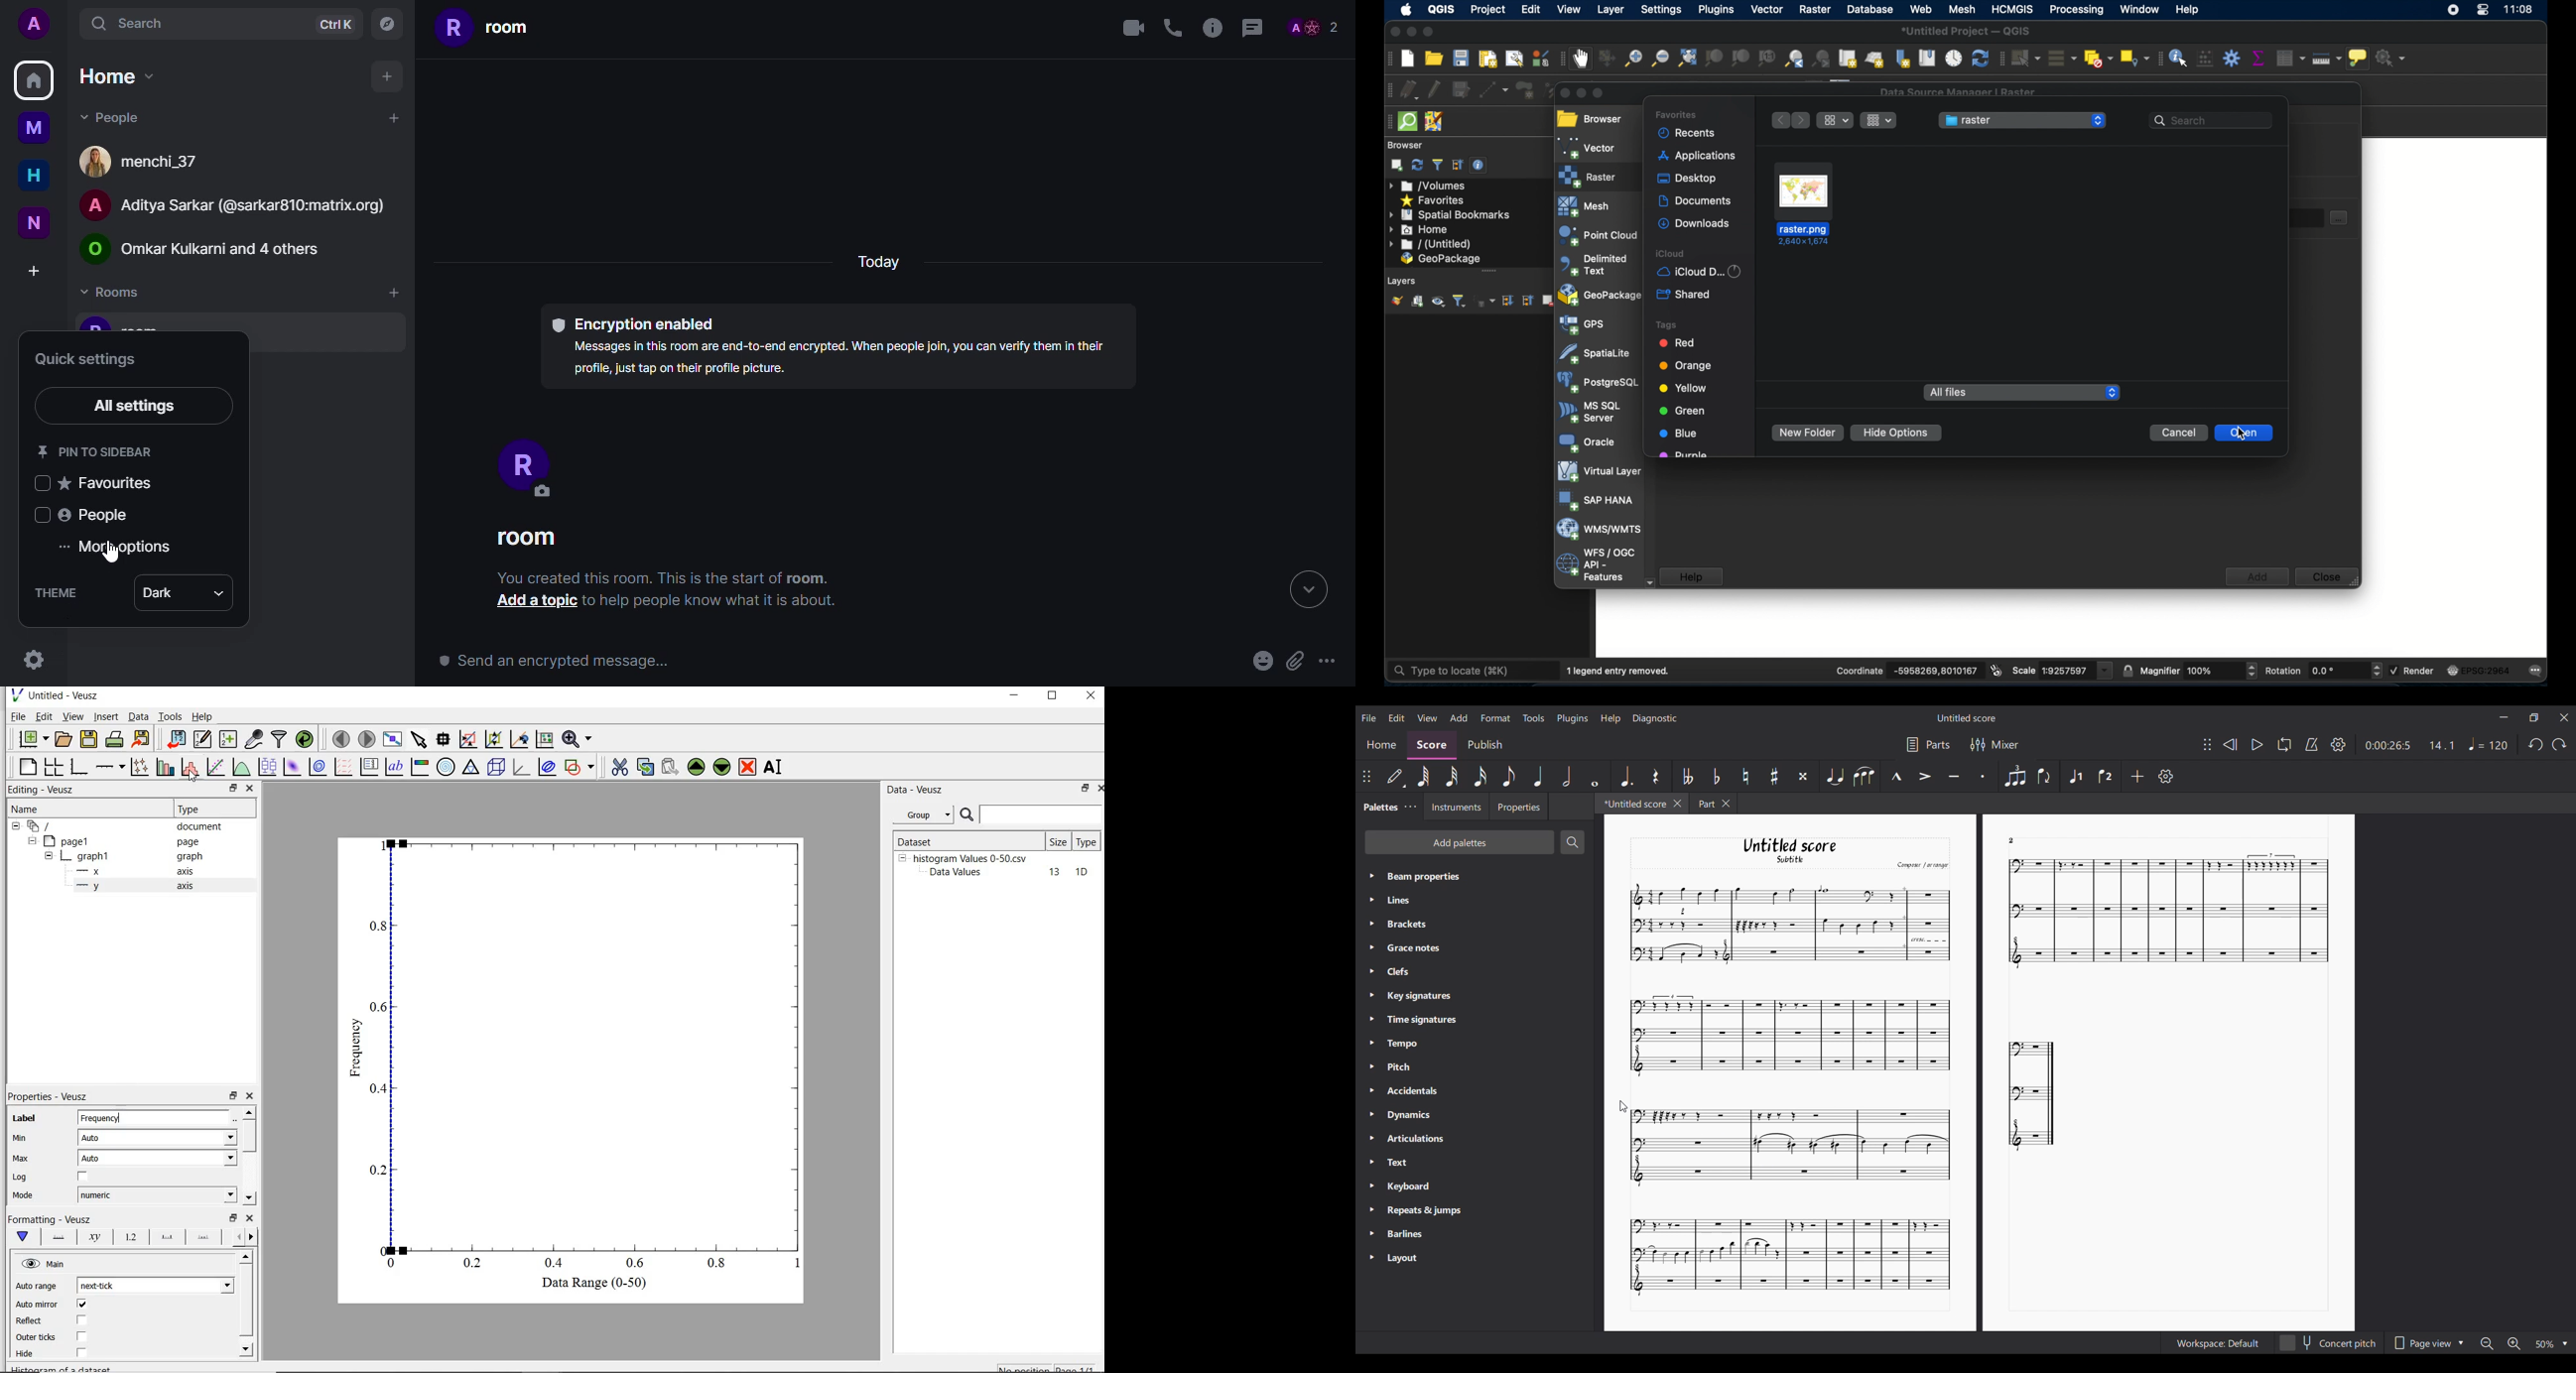 This screenshot has height=1400, width=2576. Describe the element at coordinates (1591, 176) in the screenshot. I see `raster` at that location.